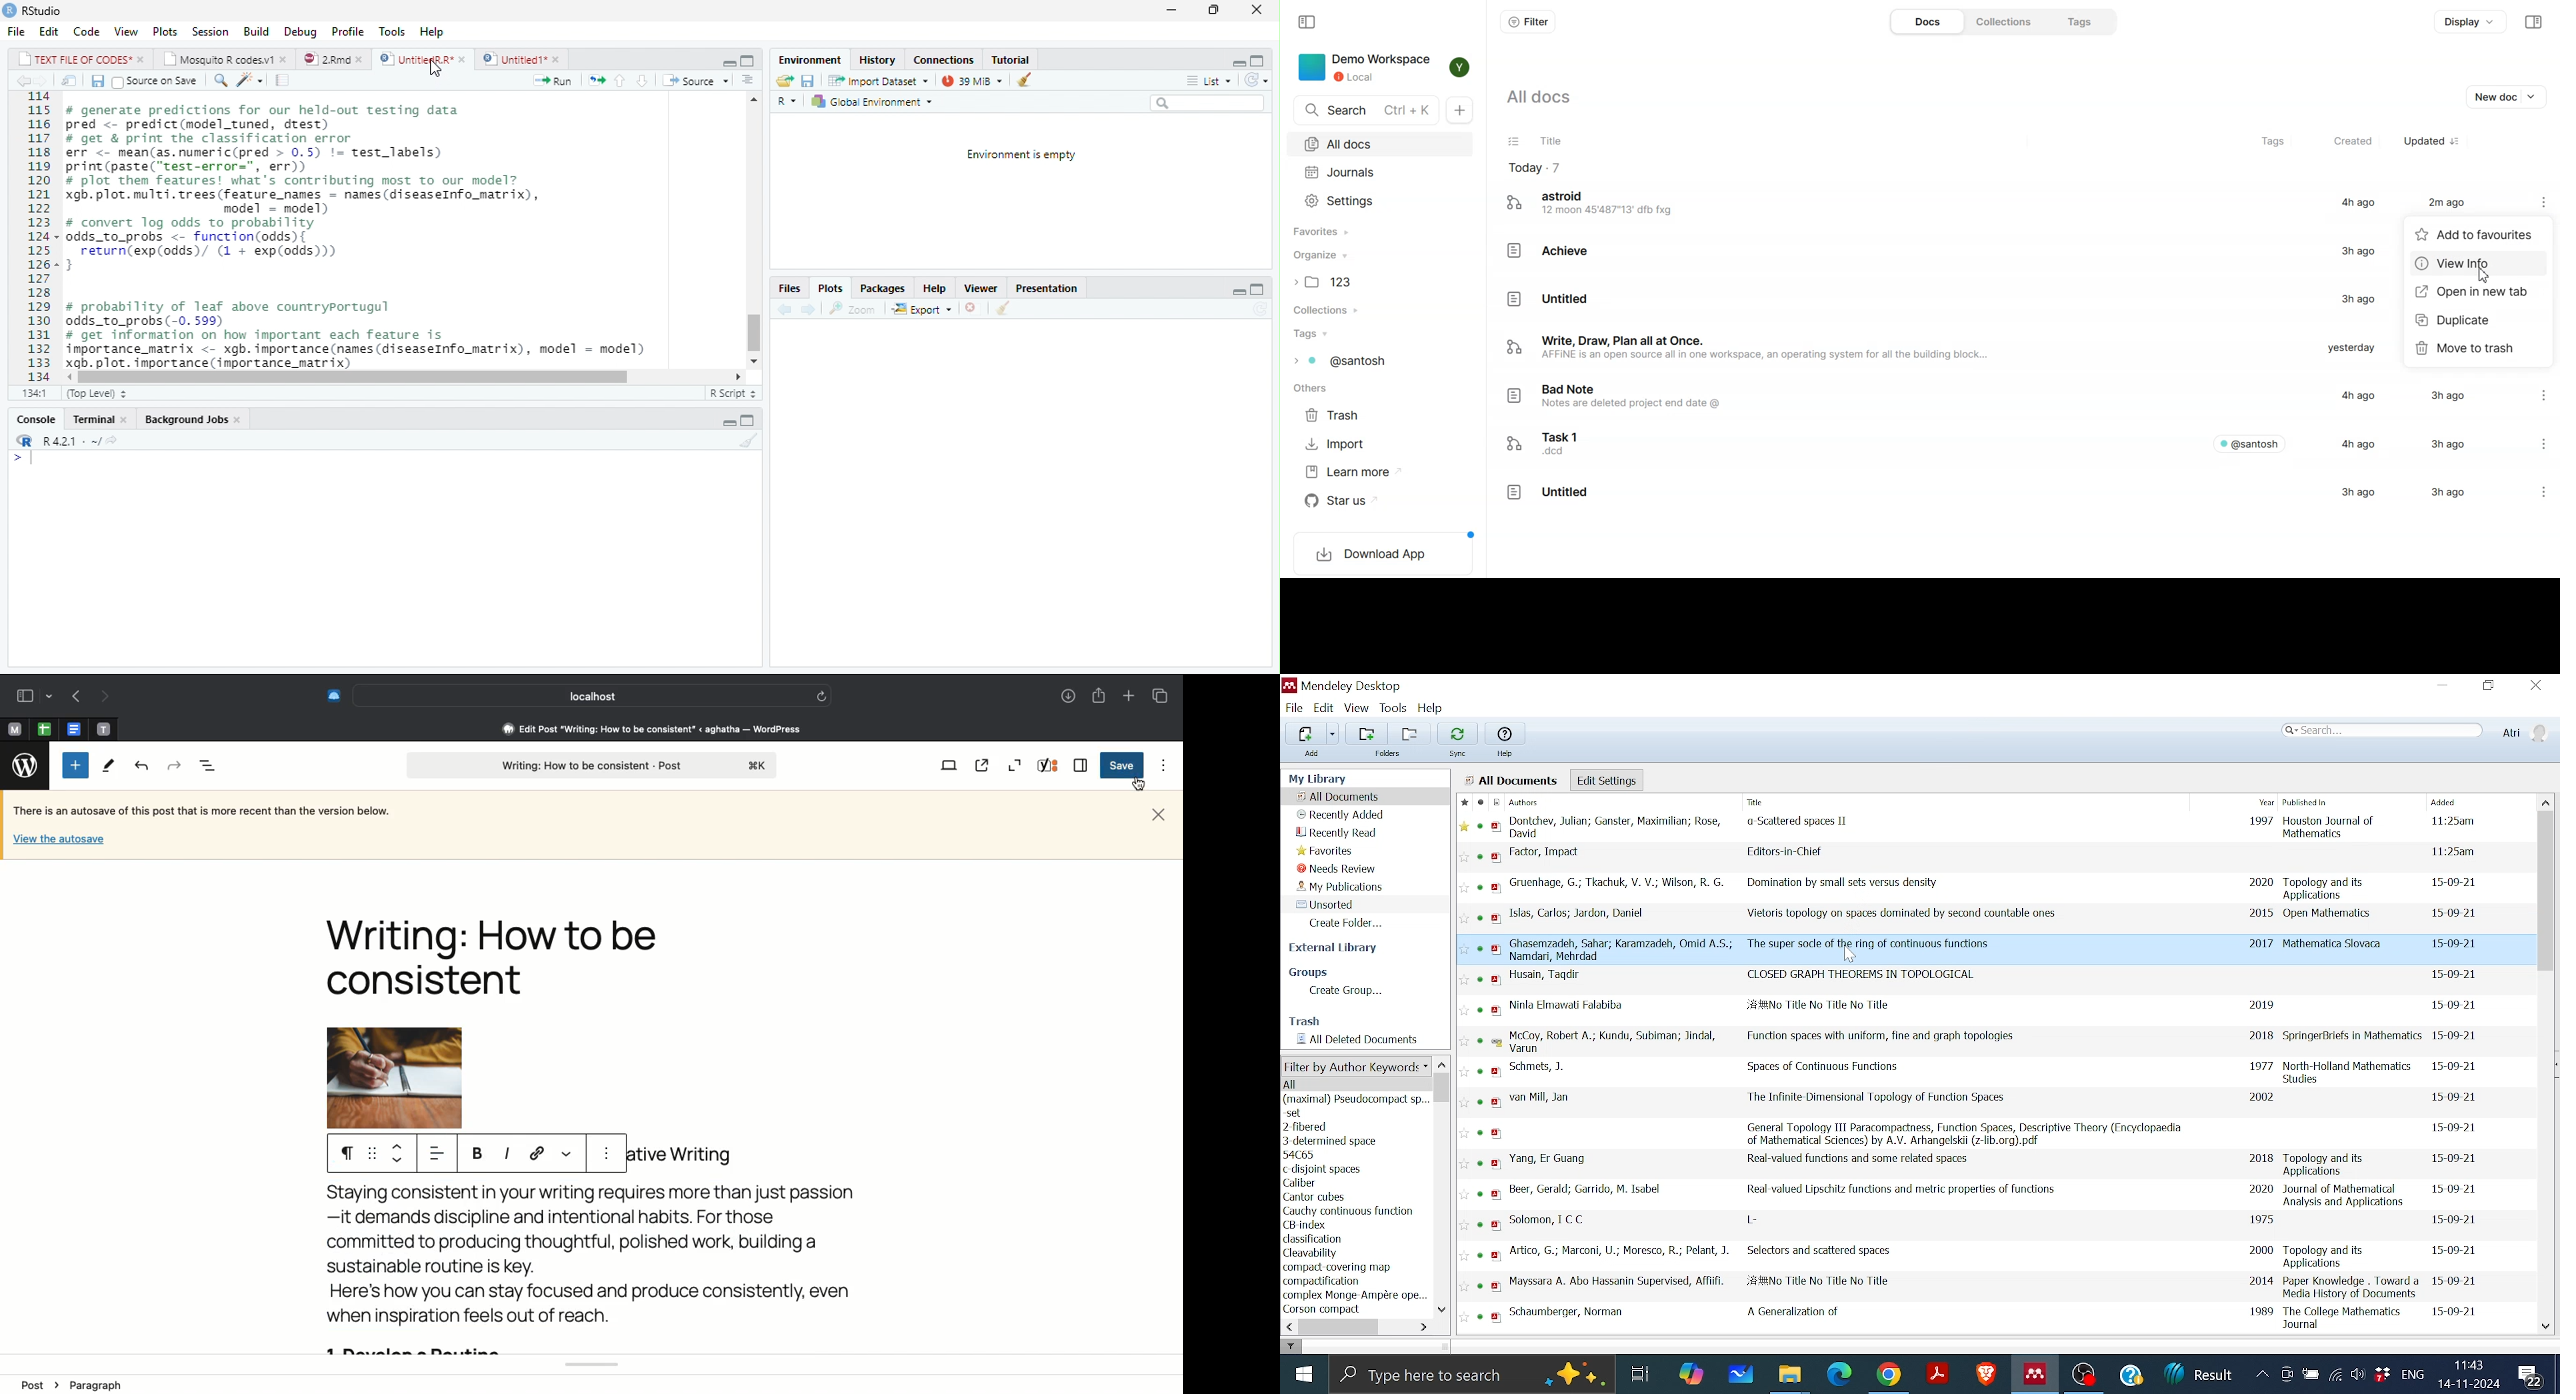  I want to click on Help, so click(932, 288).